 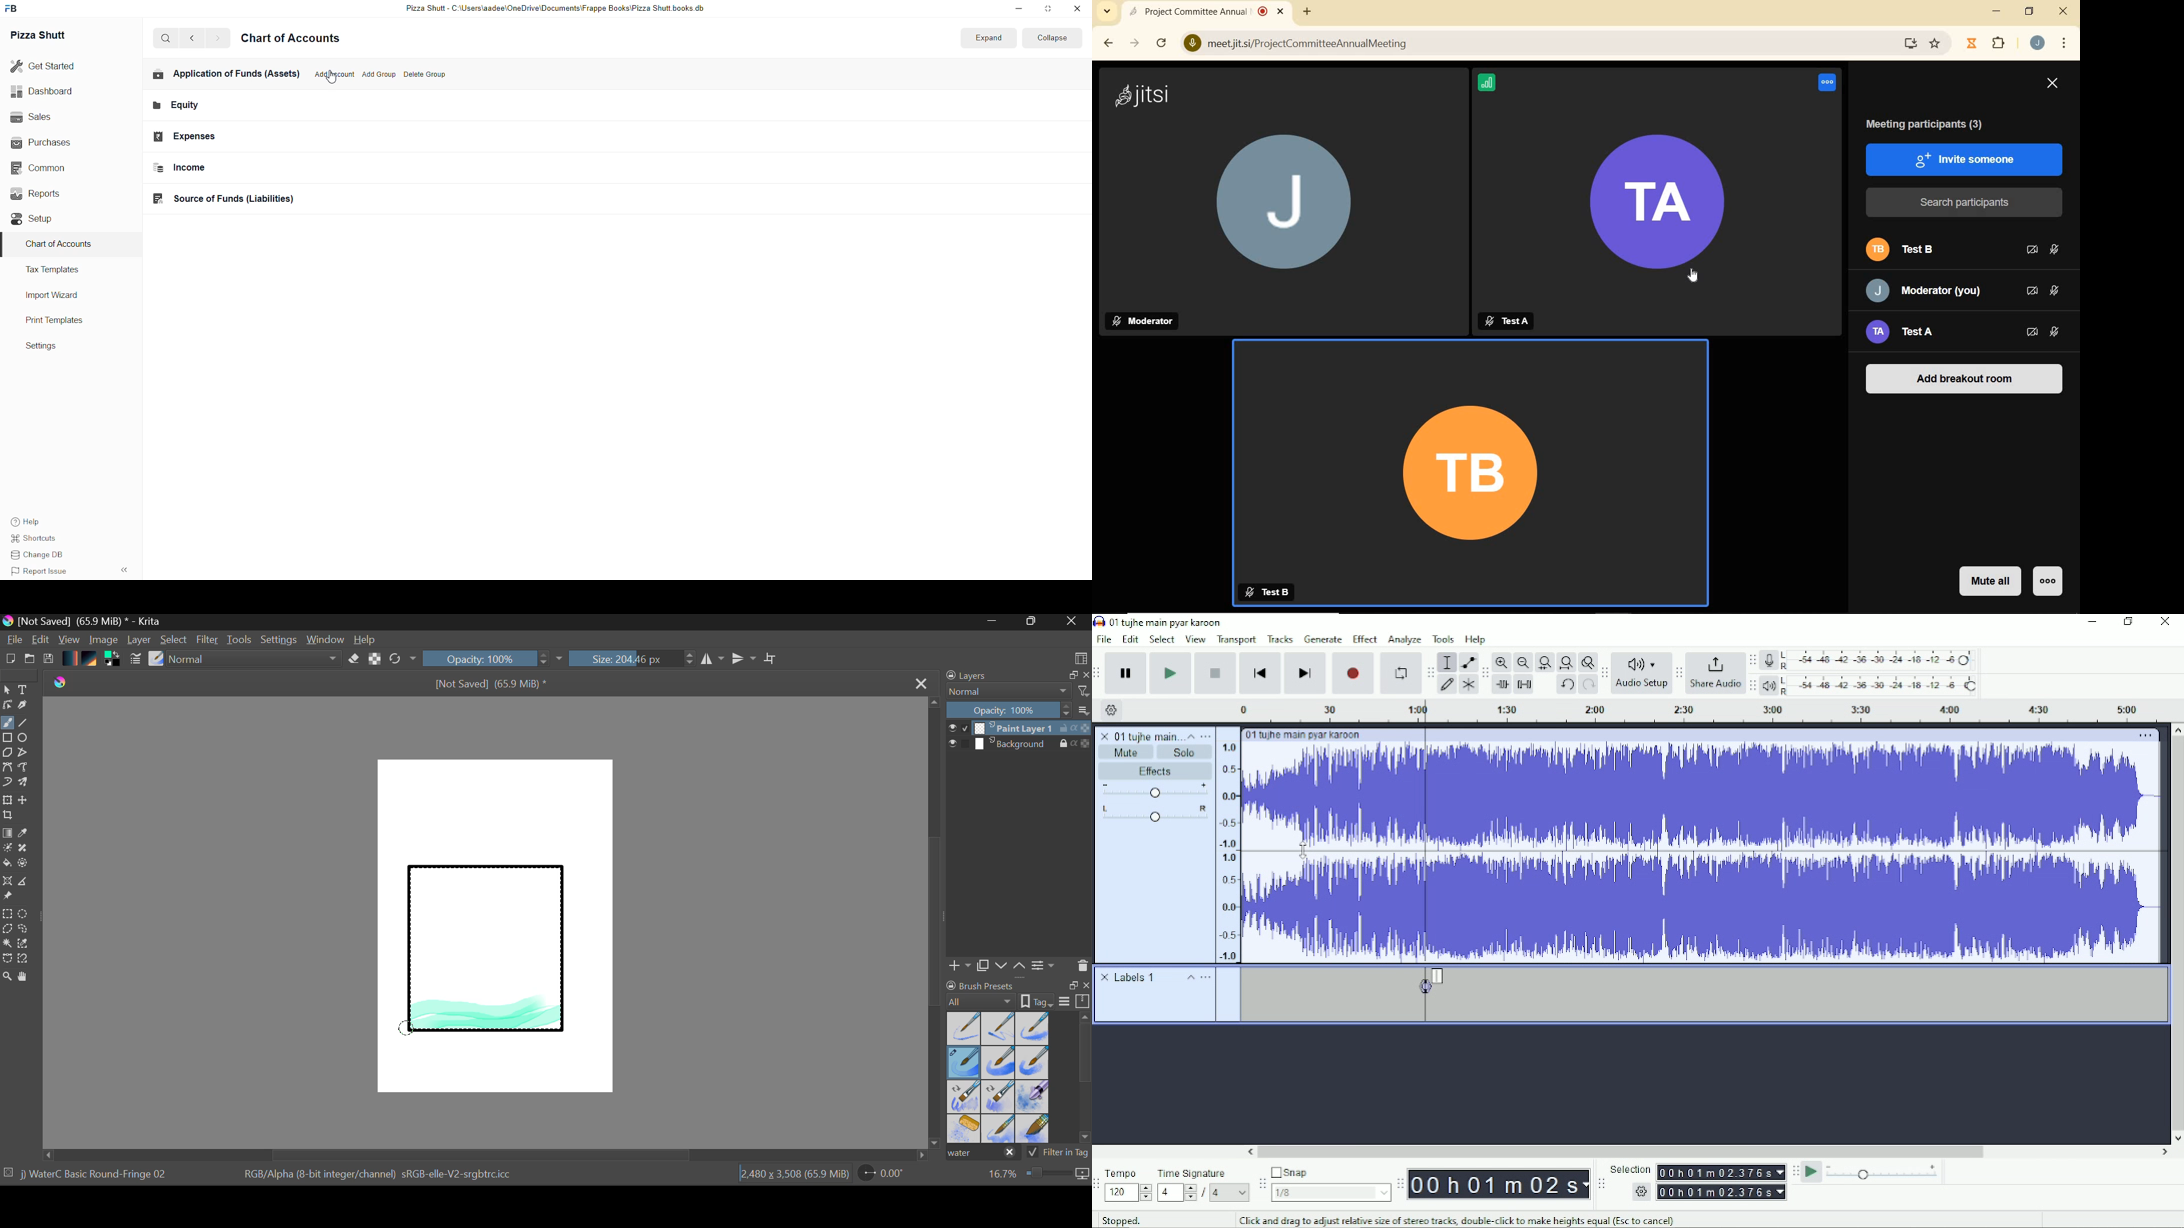 I want to click on Charts of Accounts , so click(x=60, y=247).